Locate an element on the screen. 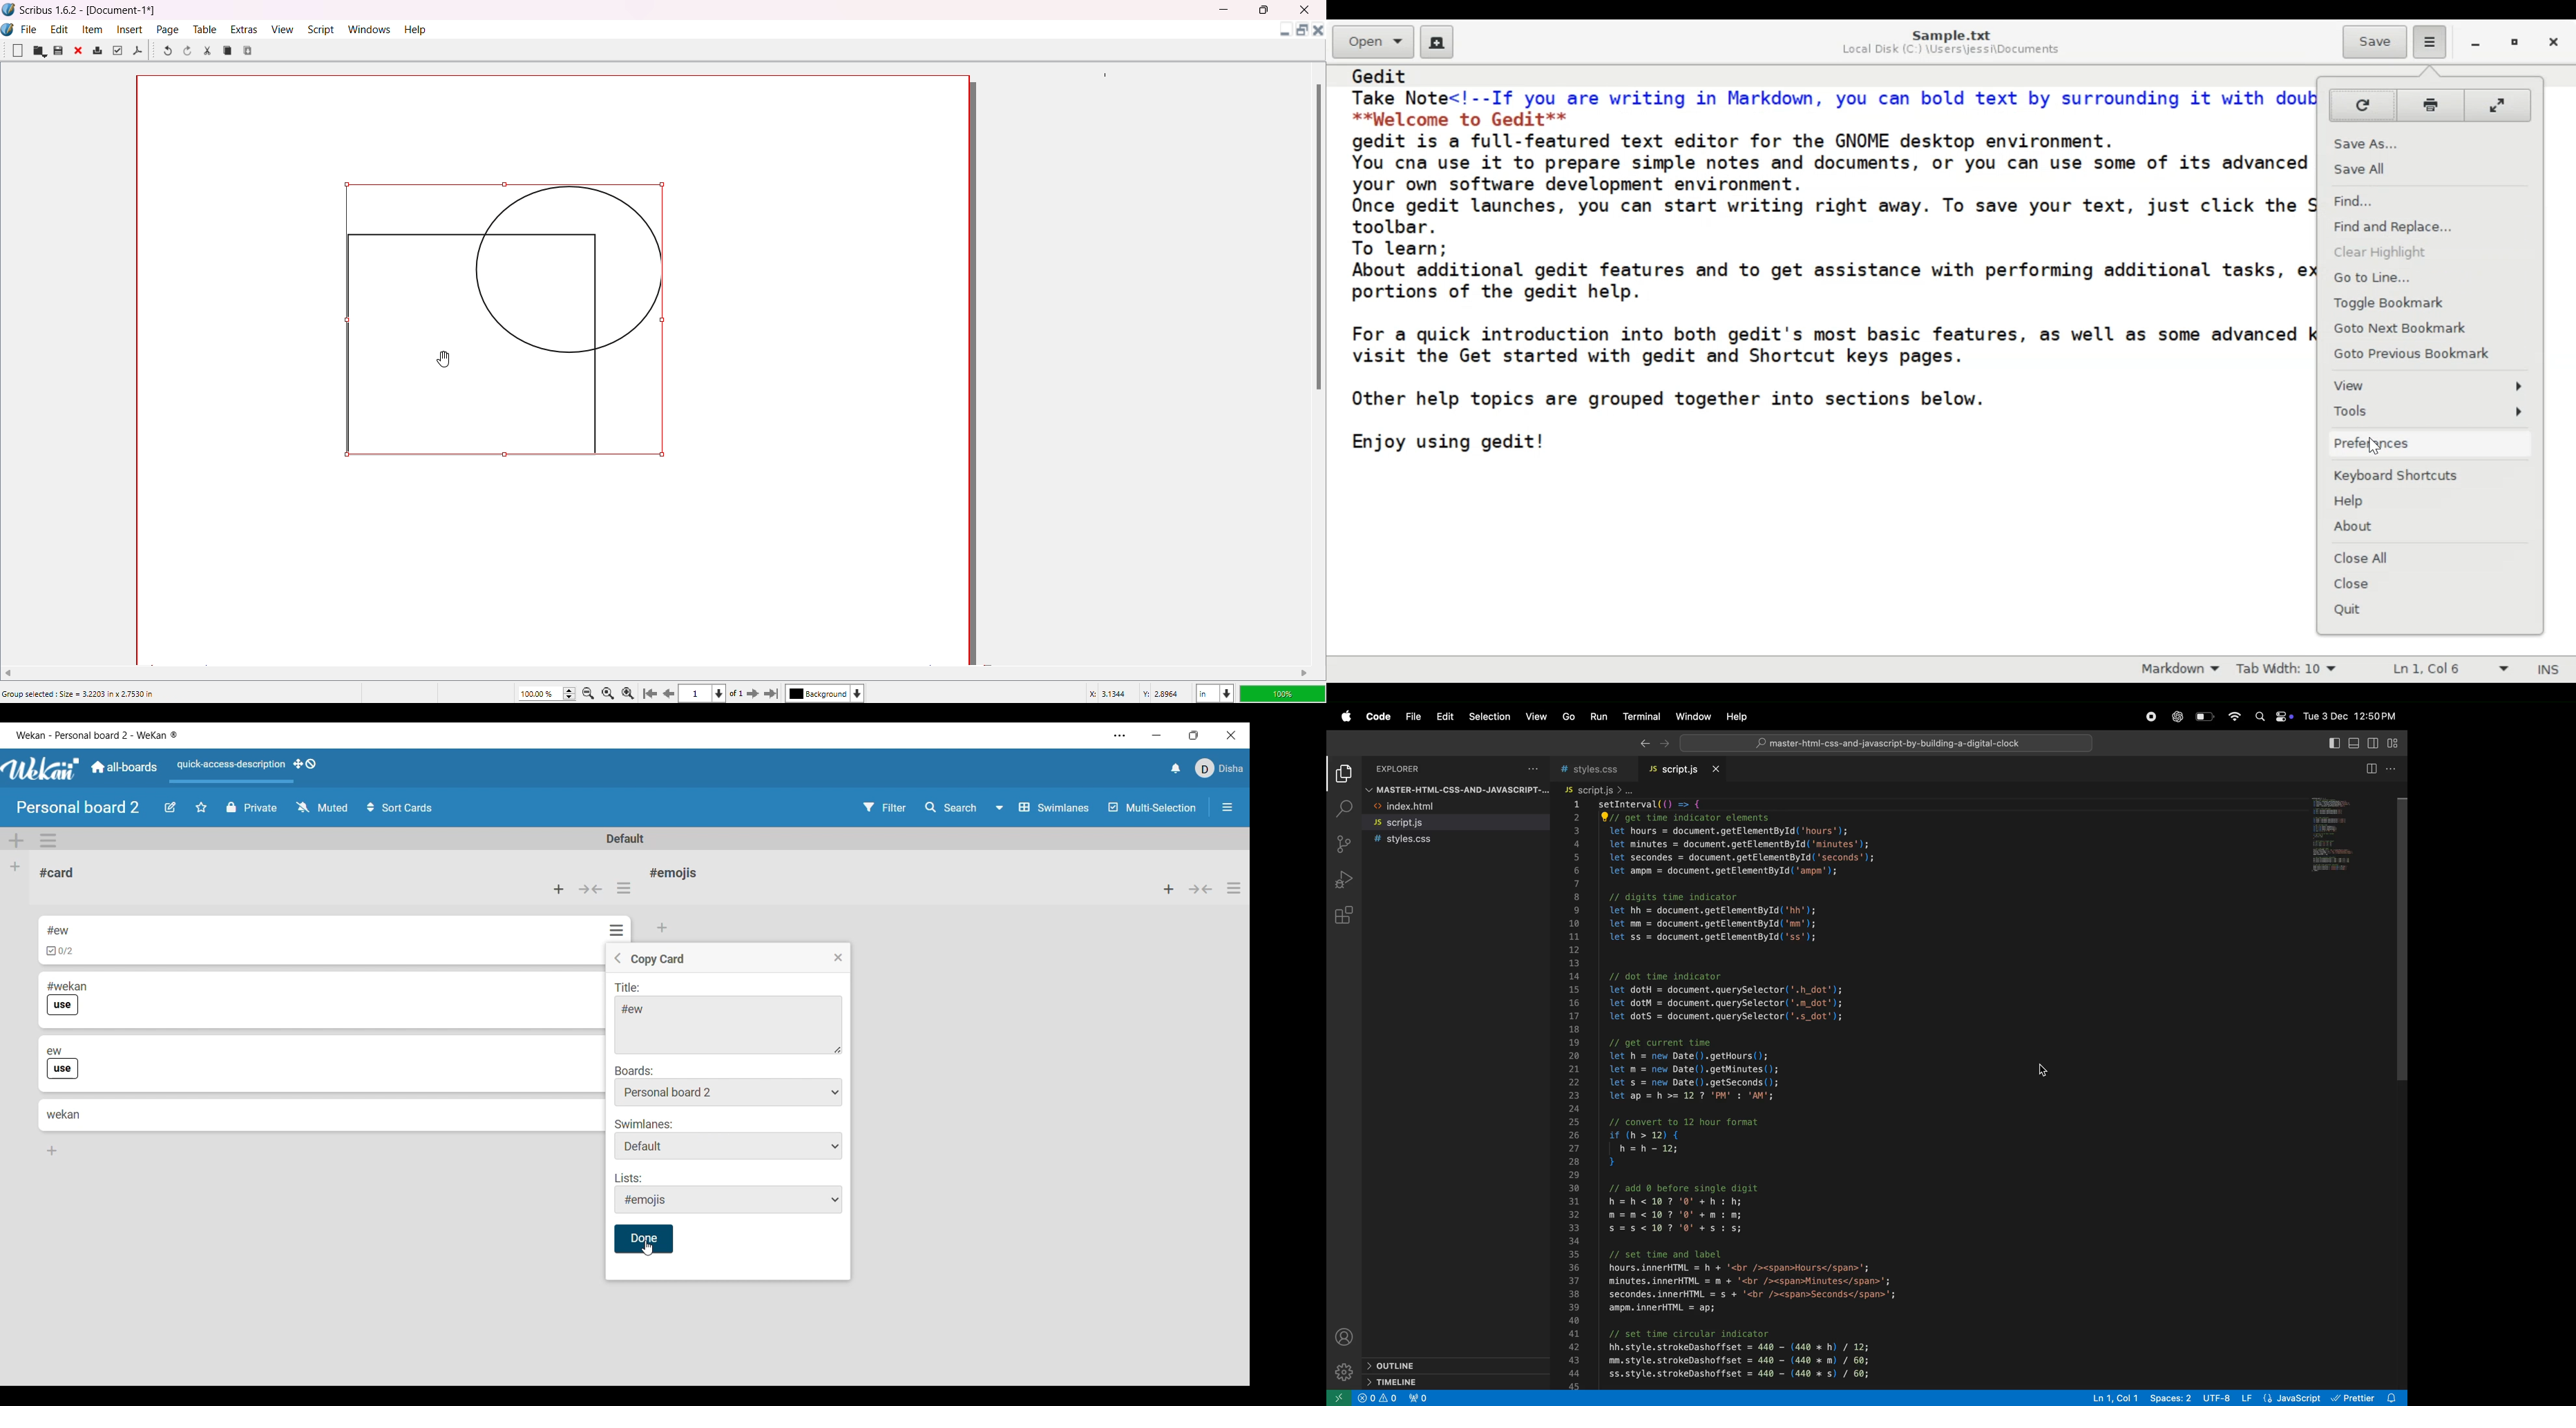 This screenshot has height=1428, width=2576. Page dropdown is located at coordinates (725, 693).